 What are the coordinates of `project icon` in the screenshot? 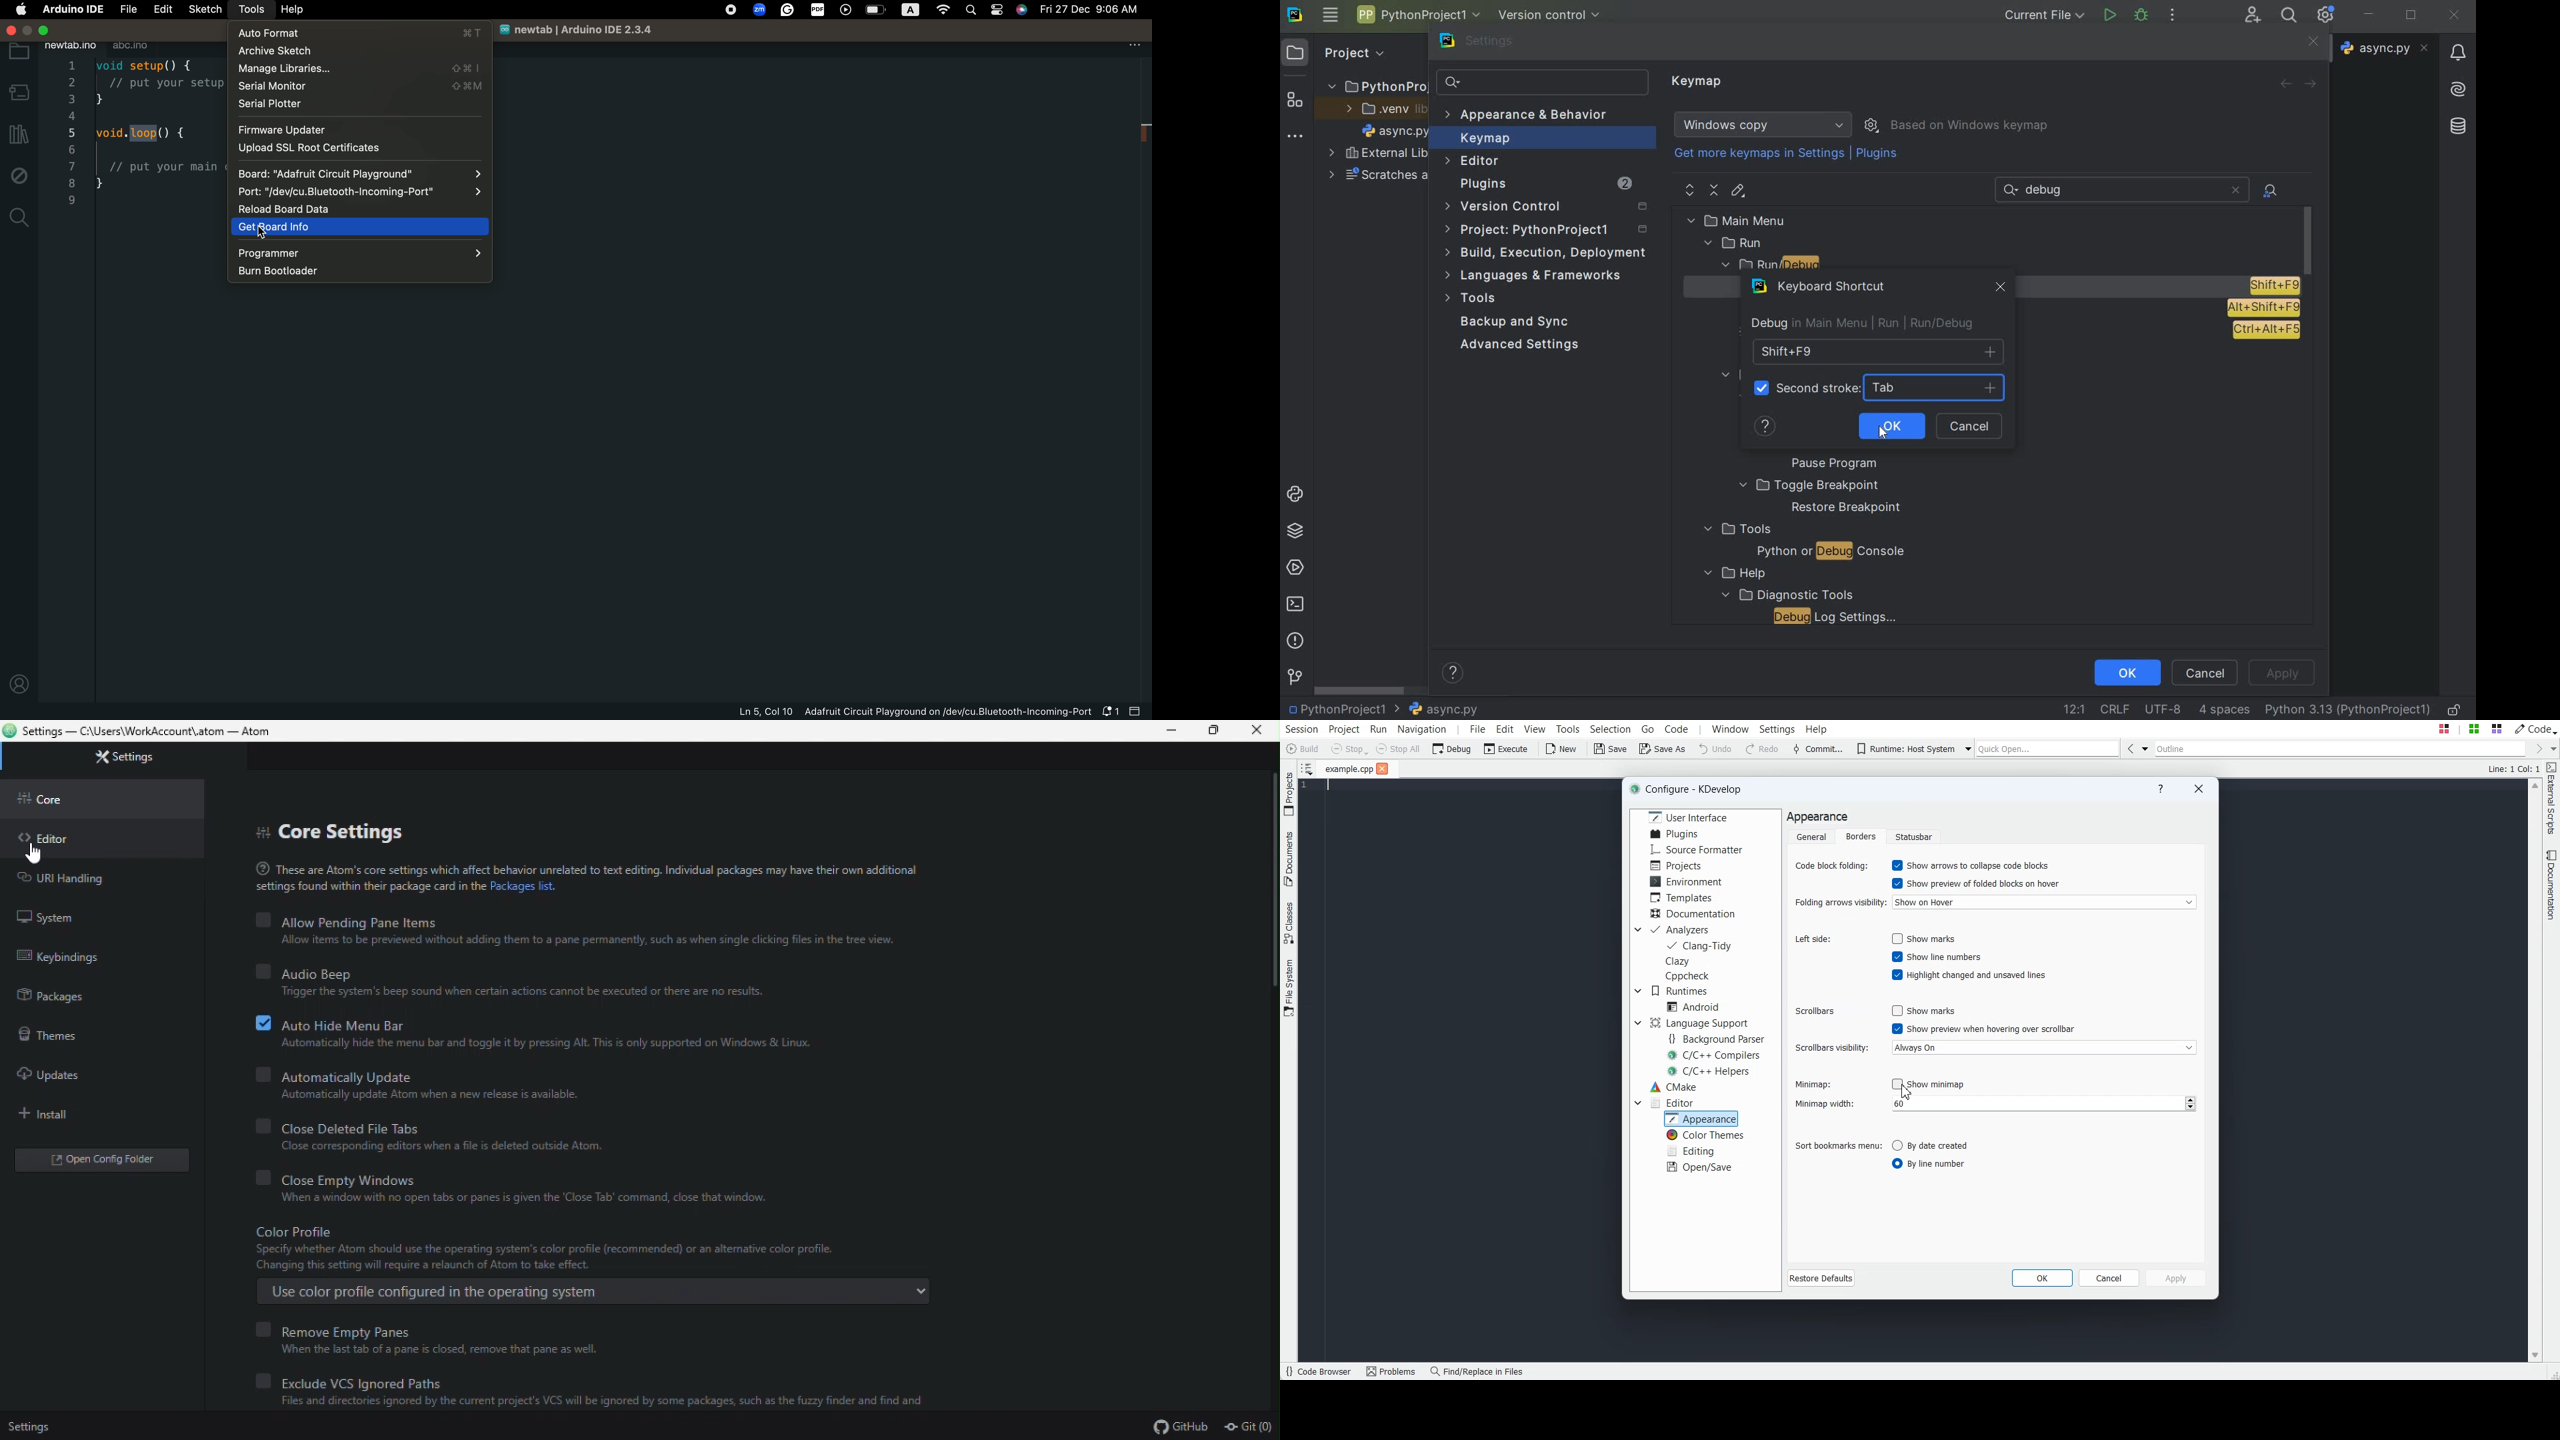 It's located at (1295, 51).